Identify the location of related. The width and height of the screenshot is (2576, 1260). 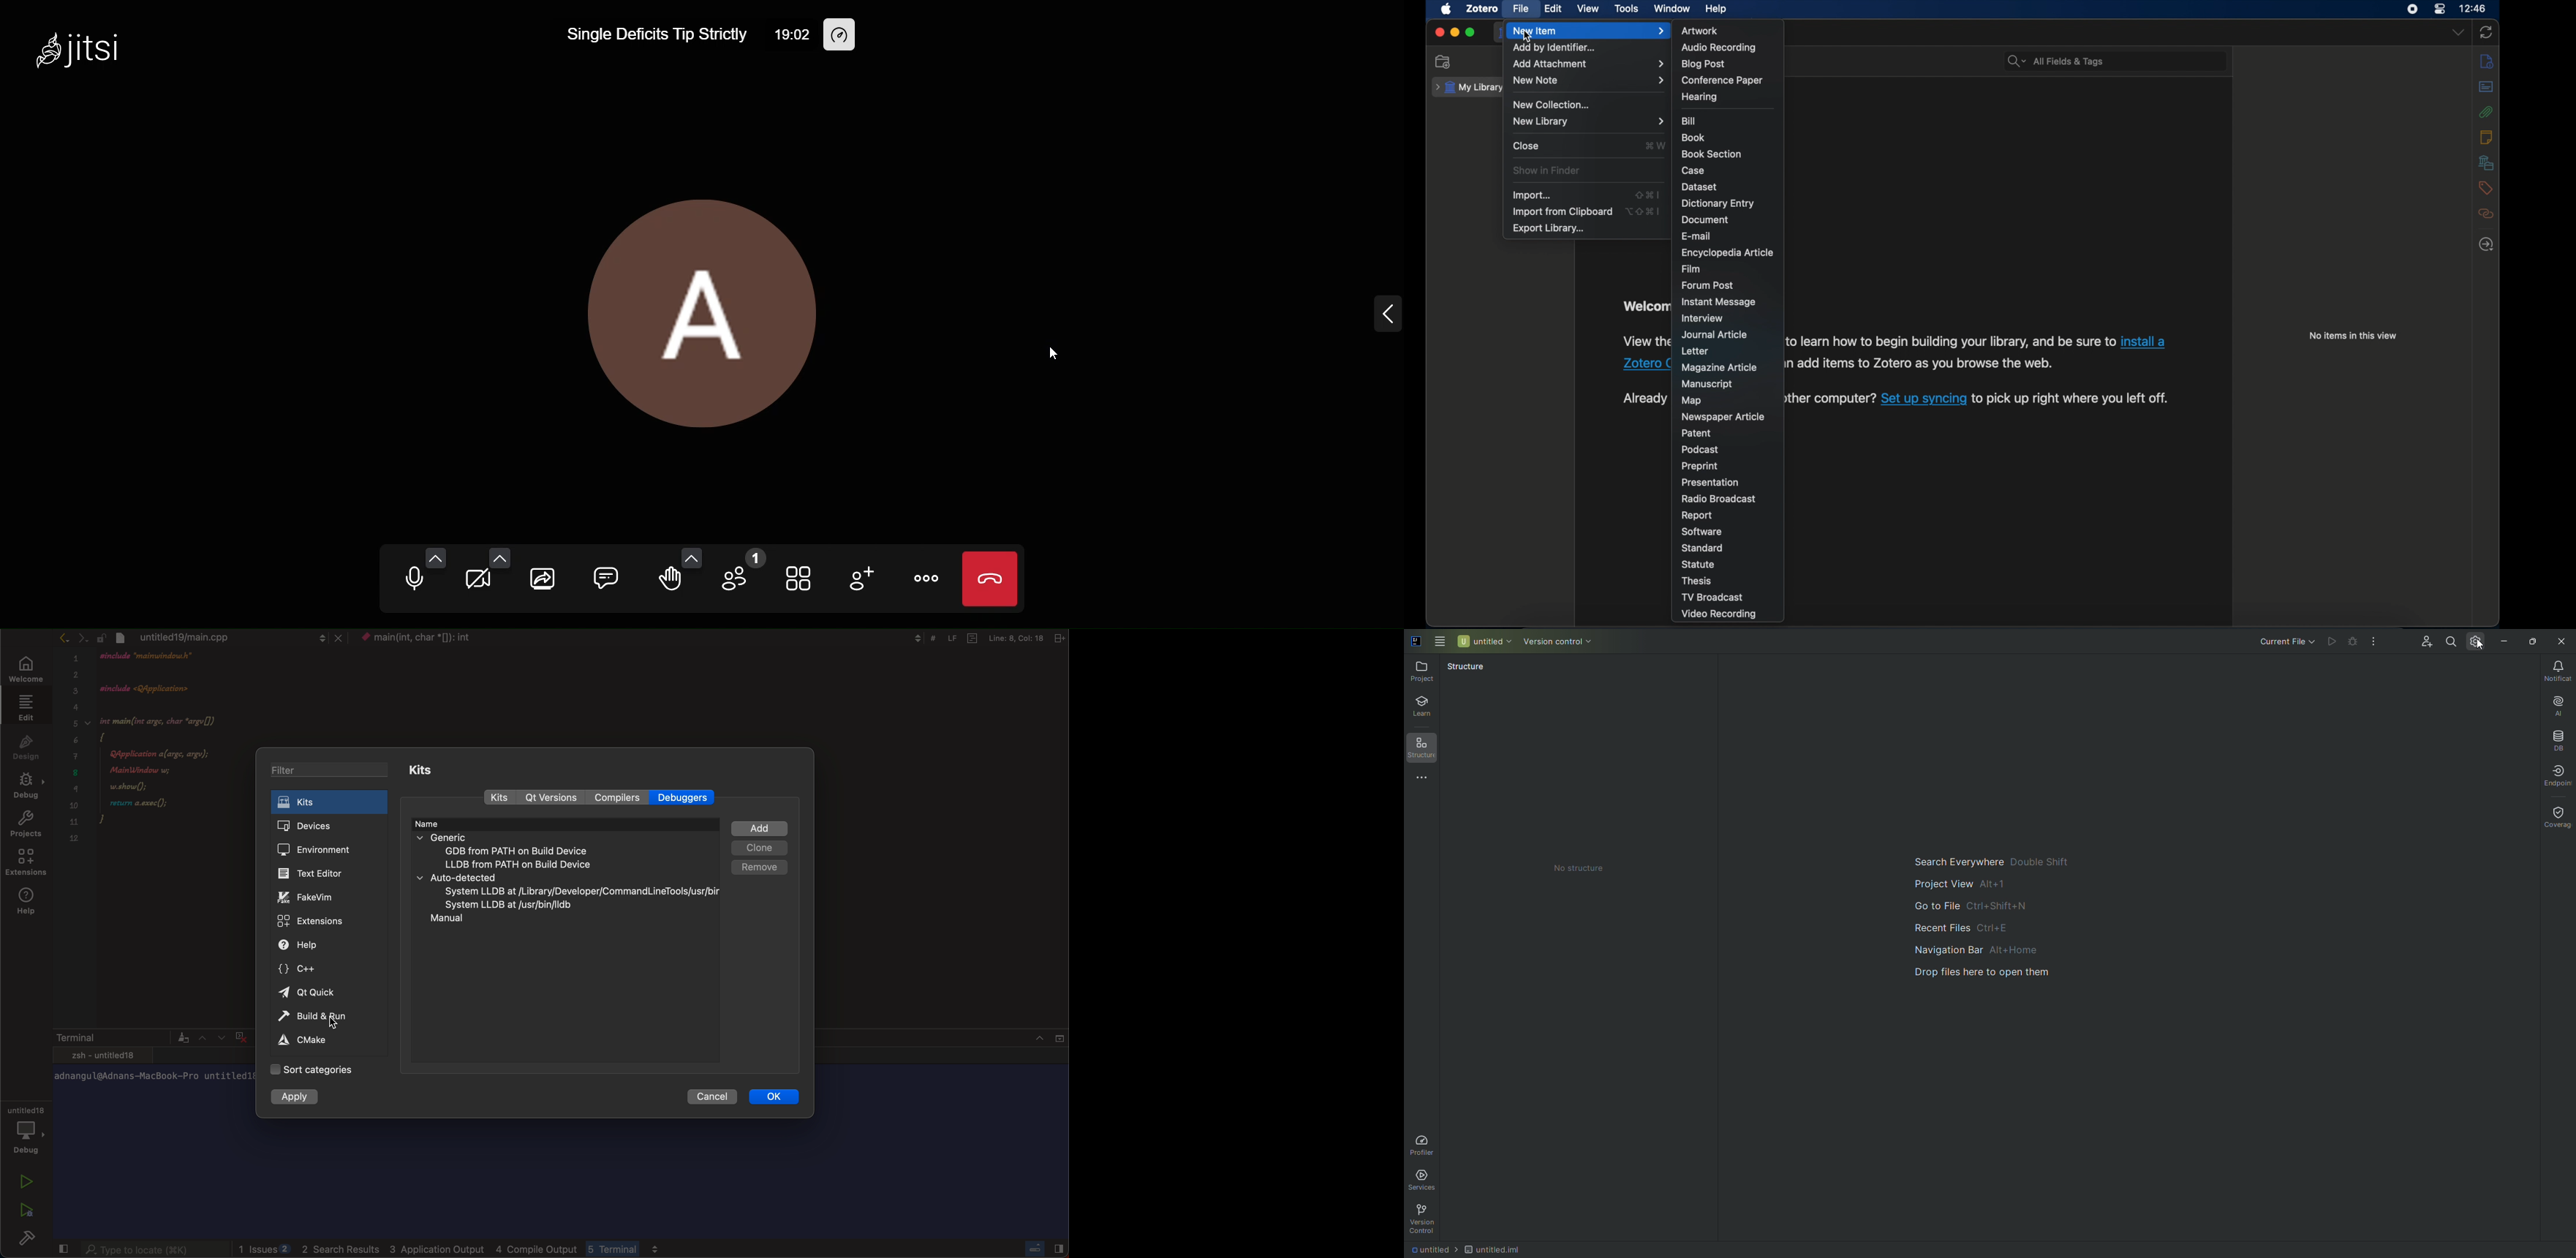
(2487, 214).